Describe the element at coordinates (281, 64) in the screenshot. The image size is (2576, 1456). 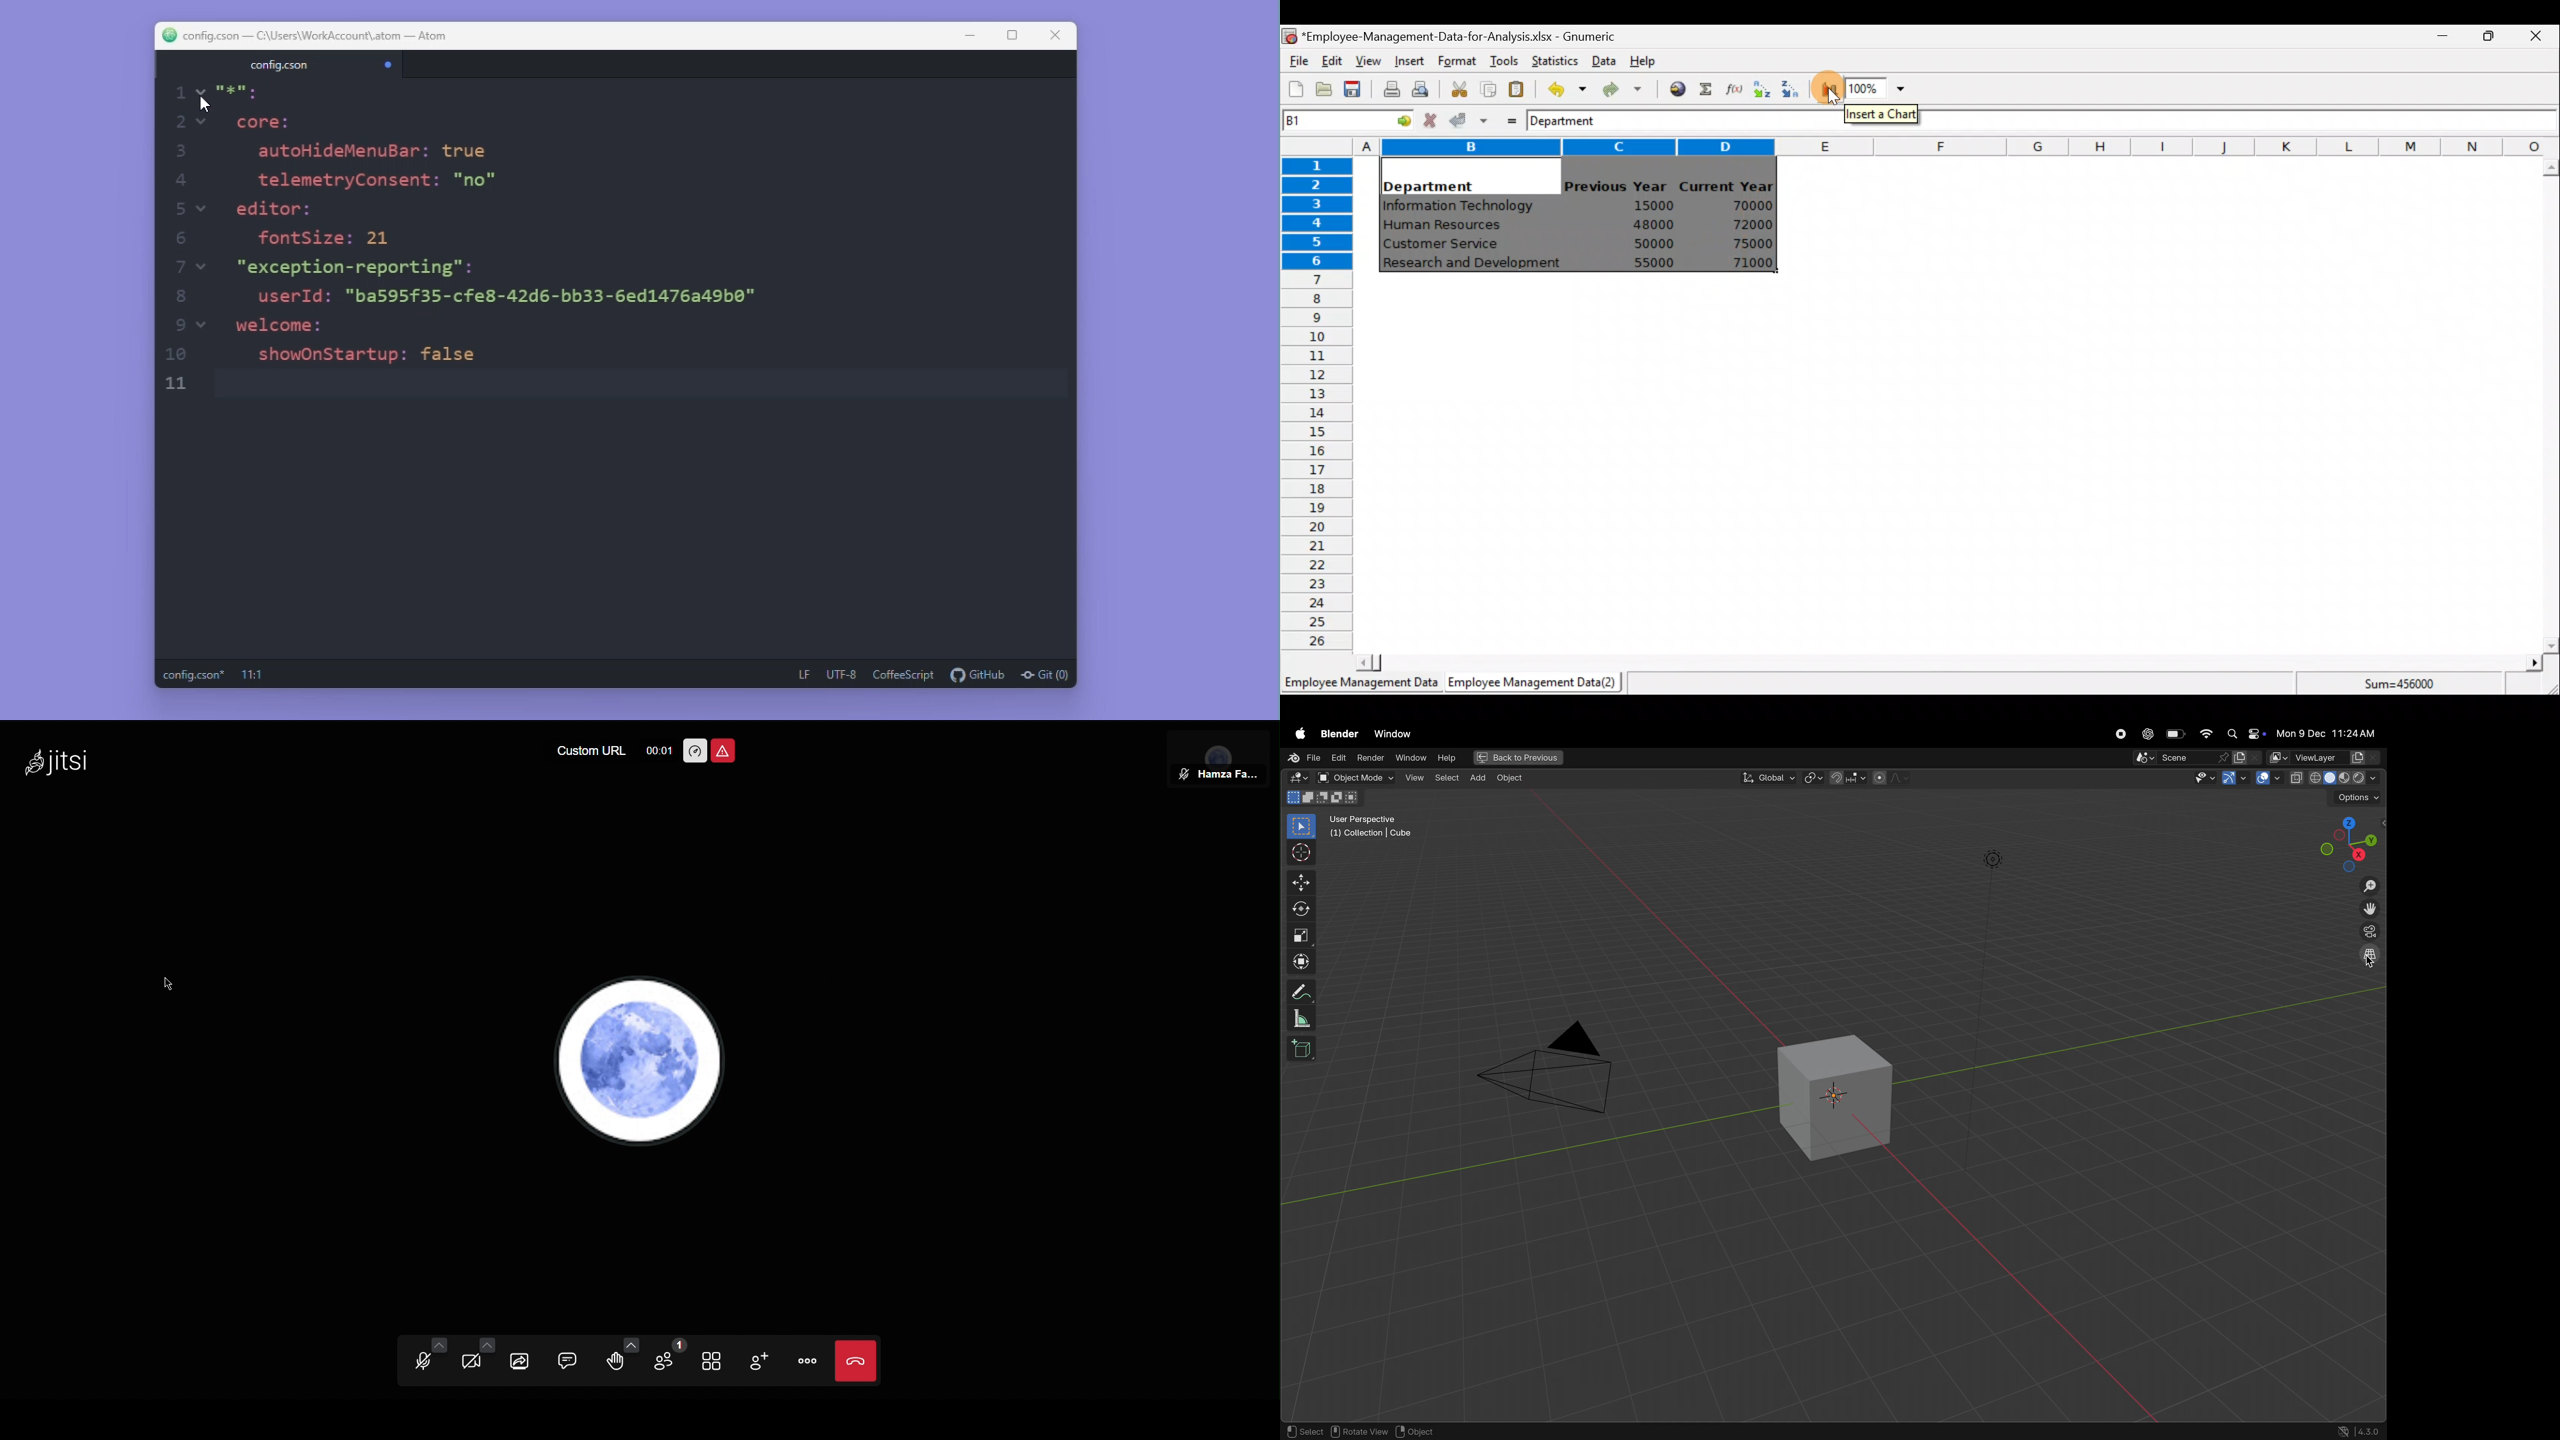
I see `config.cson` at that location.